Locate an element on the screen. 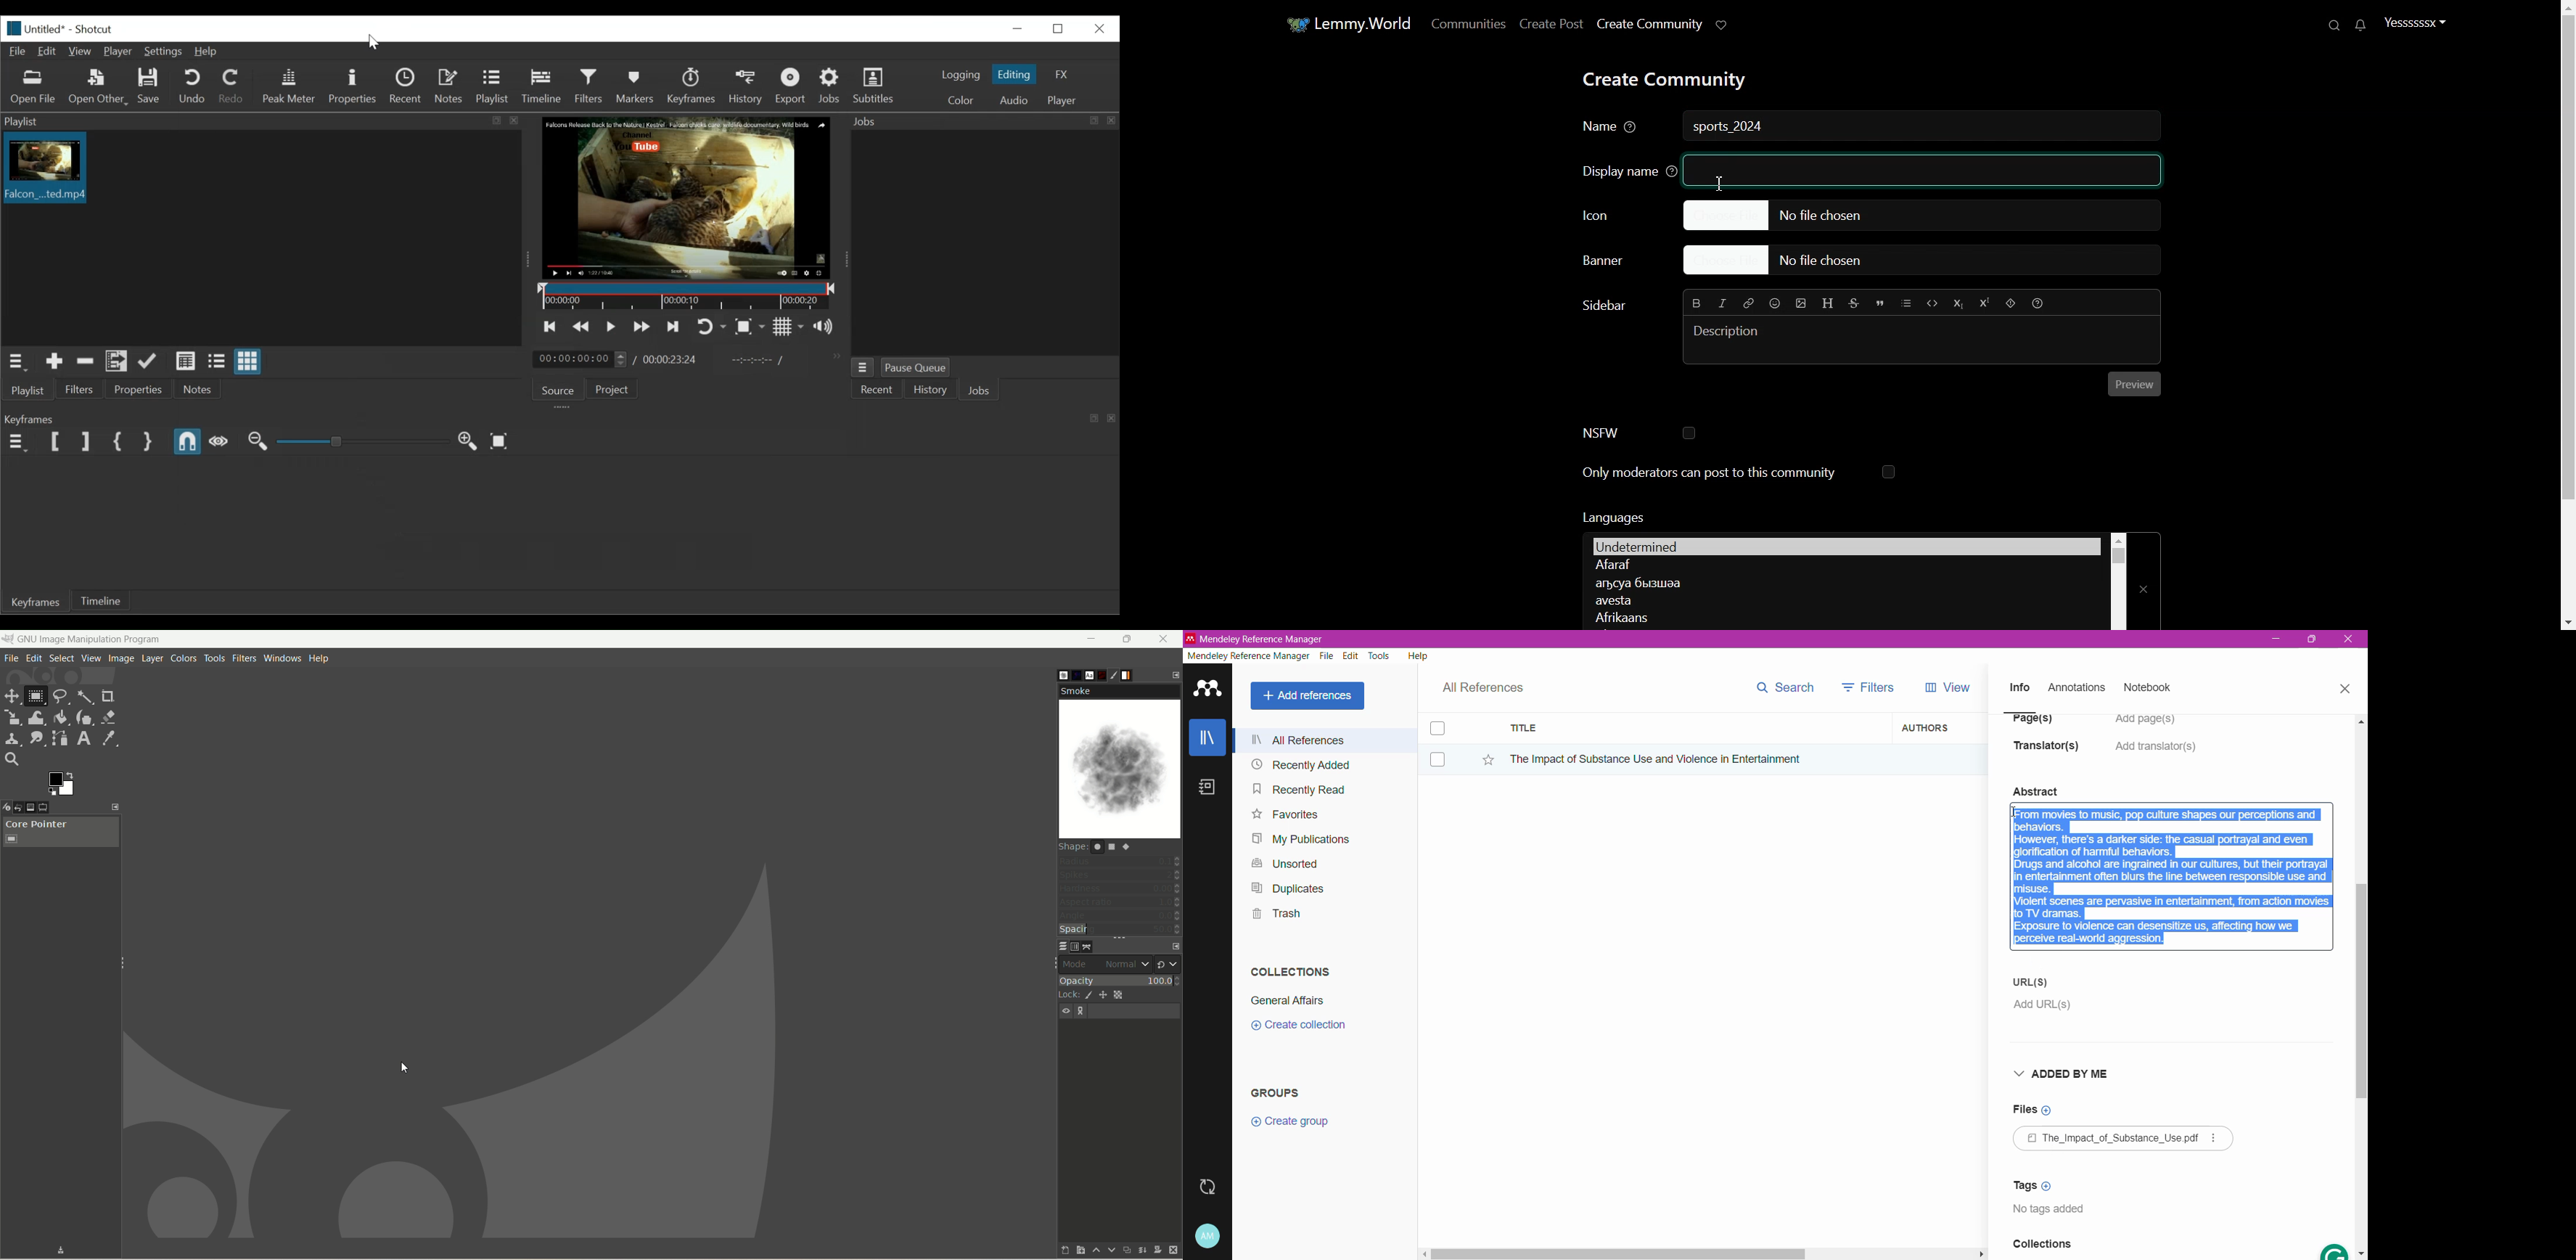  Preview is located at coordinates (2135, 384).